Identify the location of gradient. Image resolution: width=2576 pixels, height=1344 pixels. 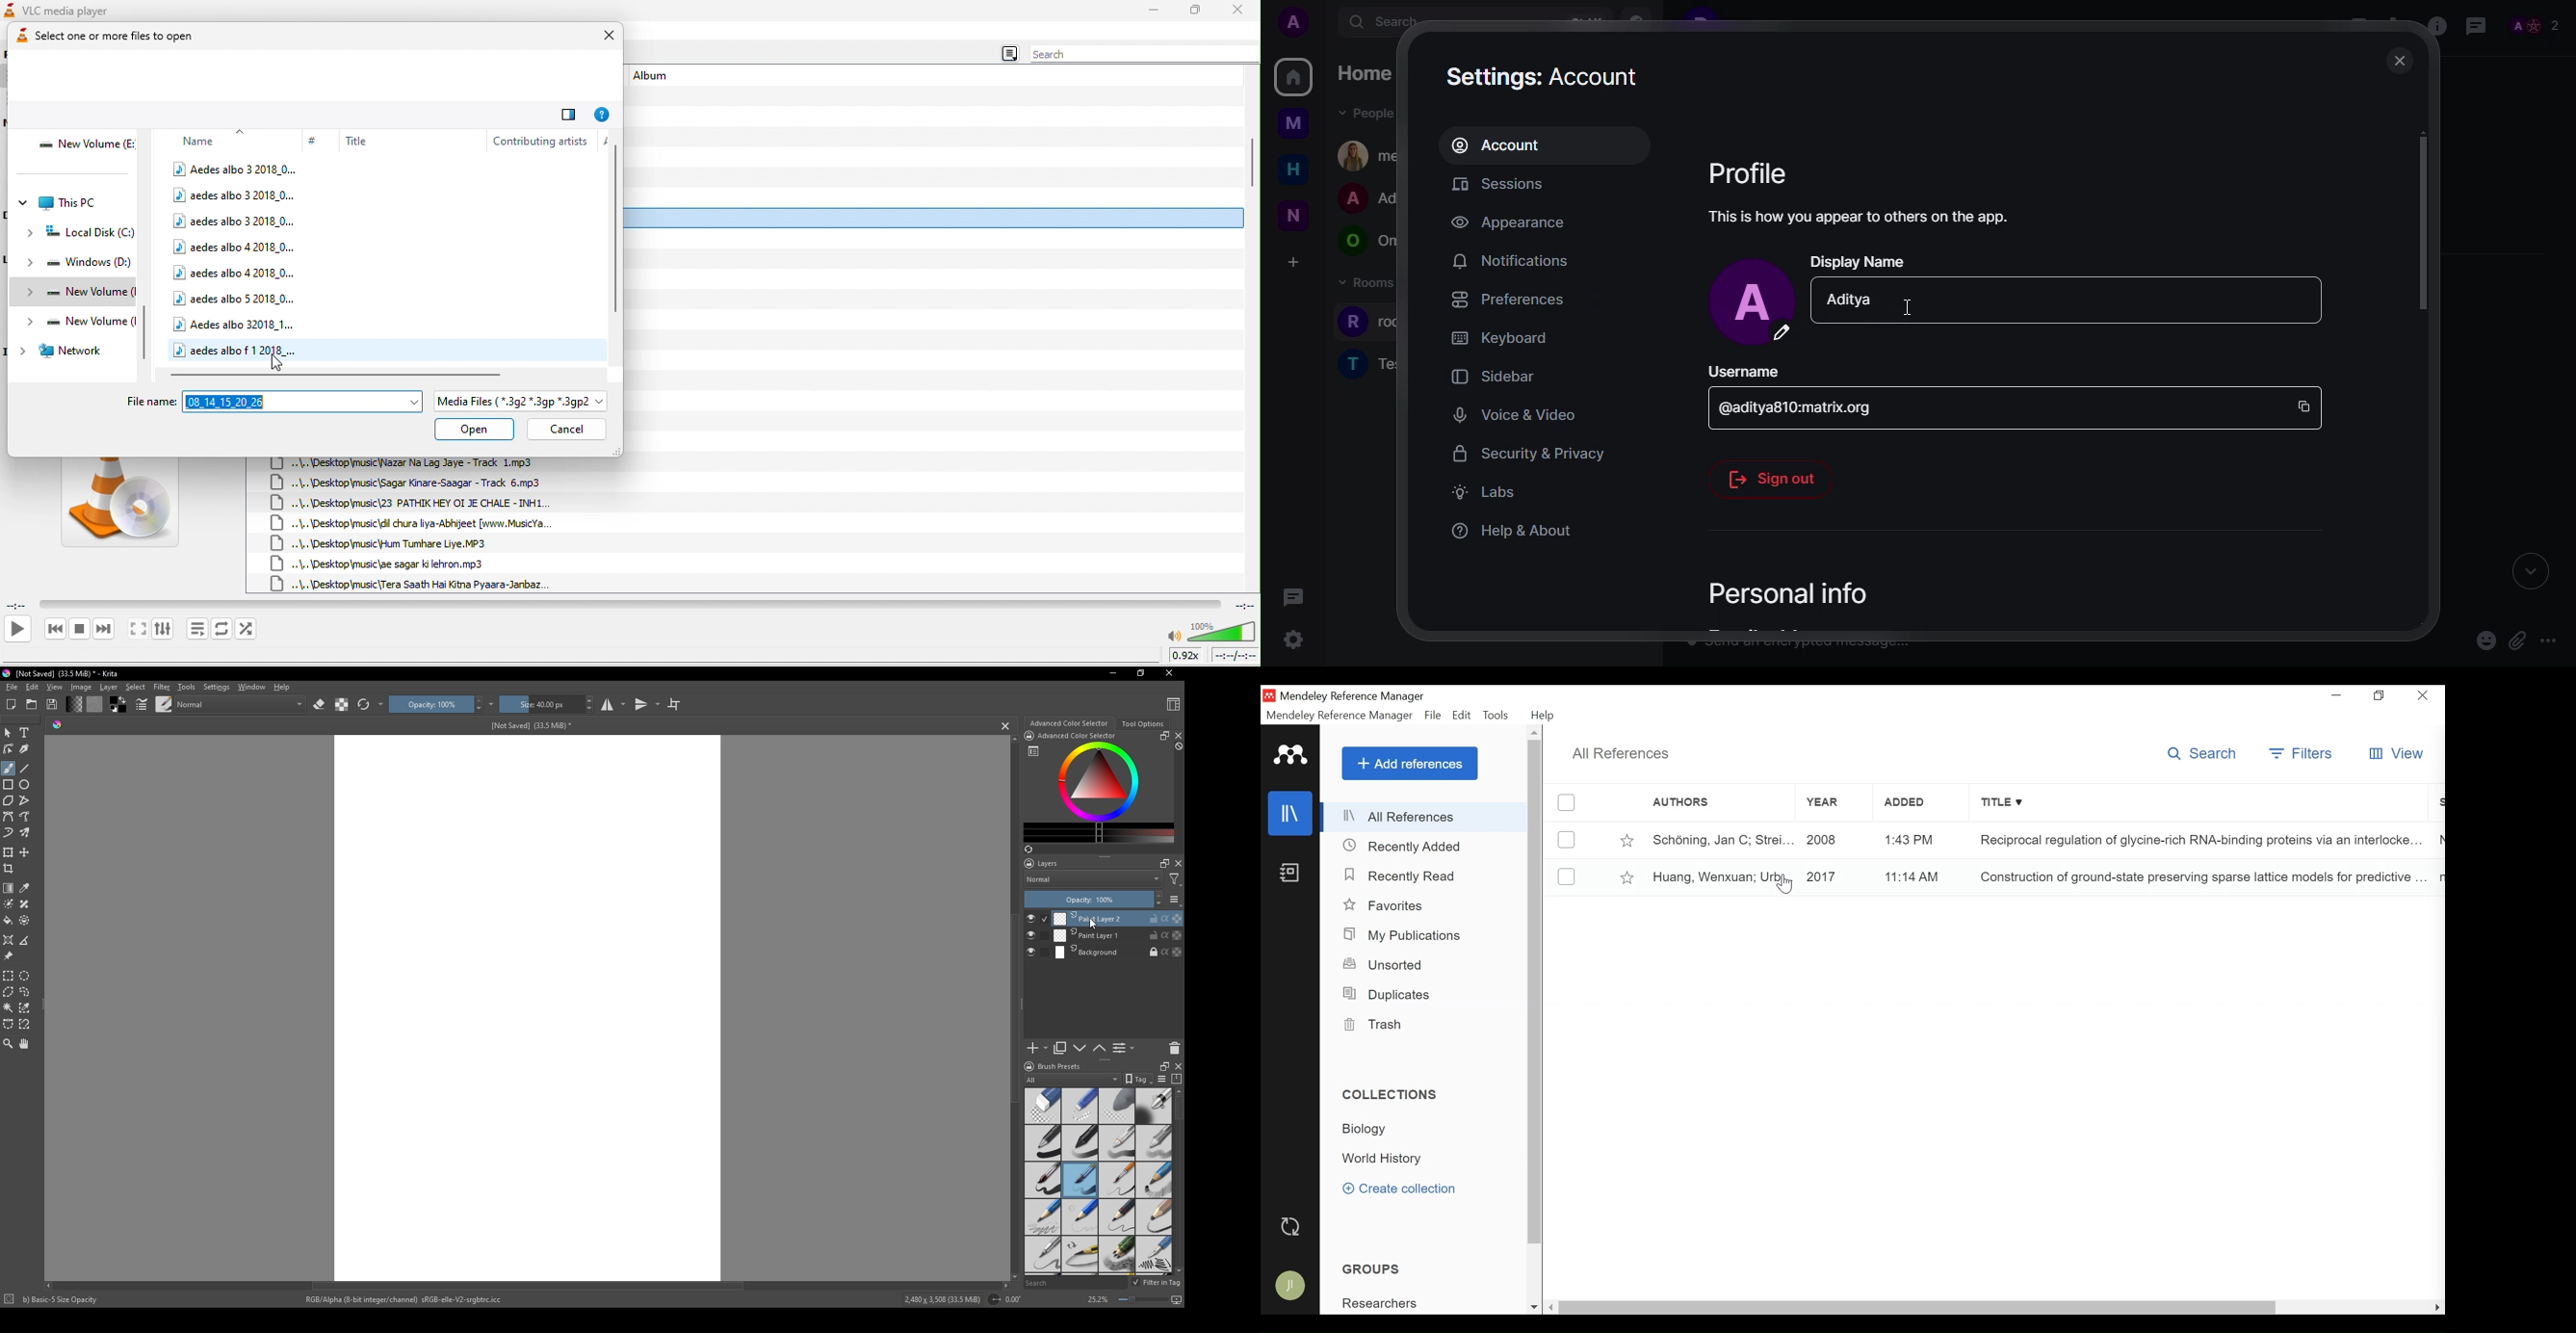
(9, 888).